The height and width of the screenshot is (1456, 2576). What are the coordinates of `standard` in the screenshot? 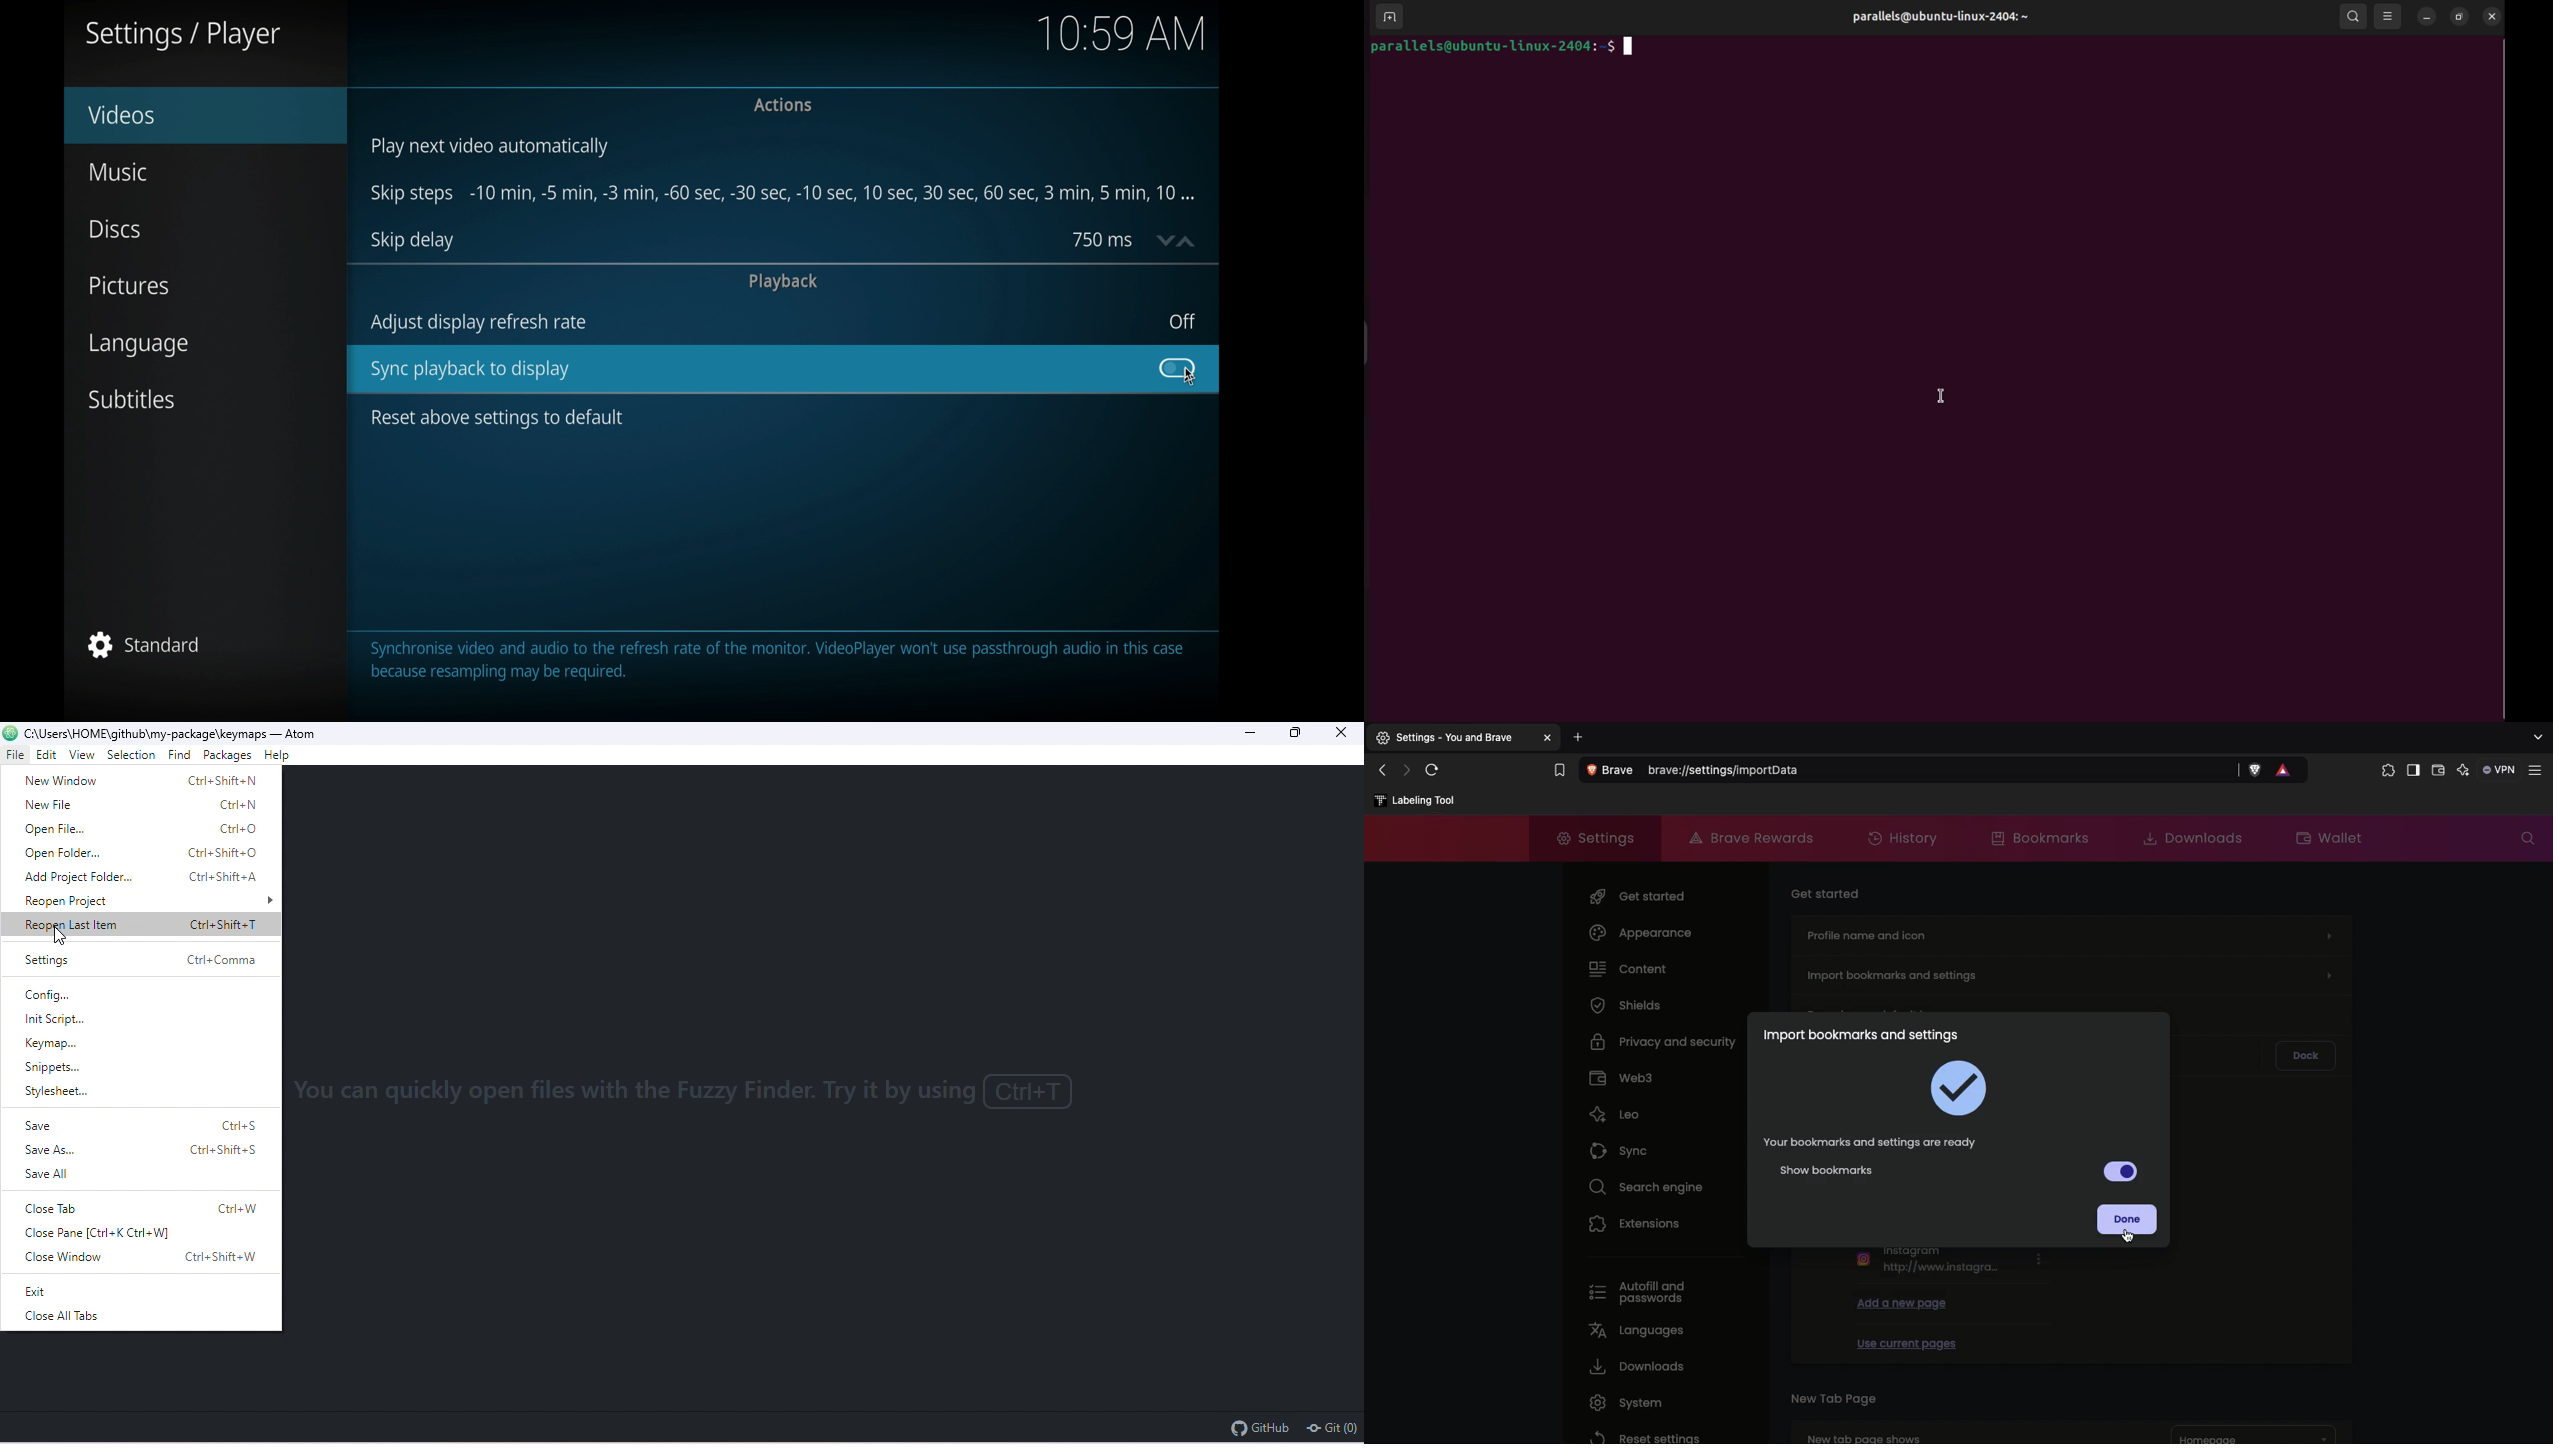 It's located at (143, 644).